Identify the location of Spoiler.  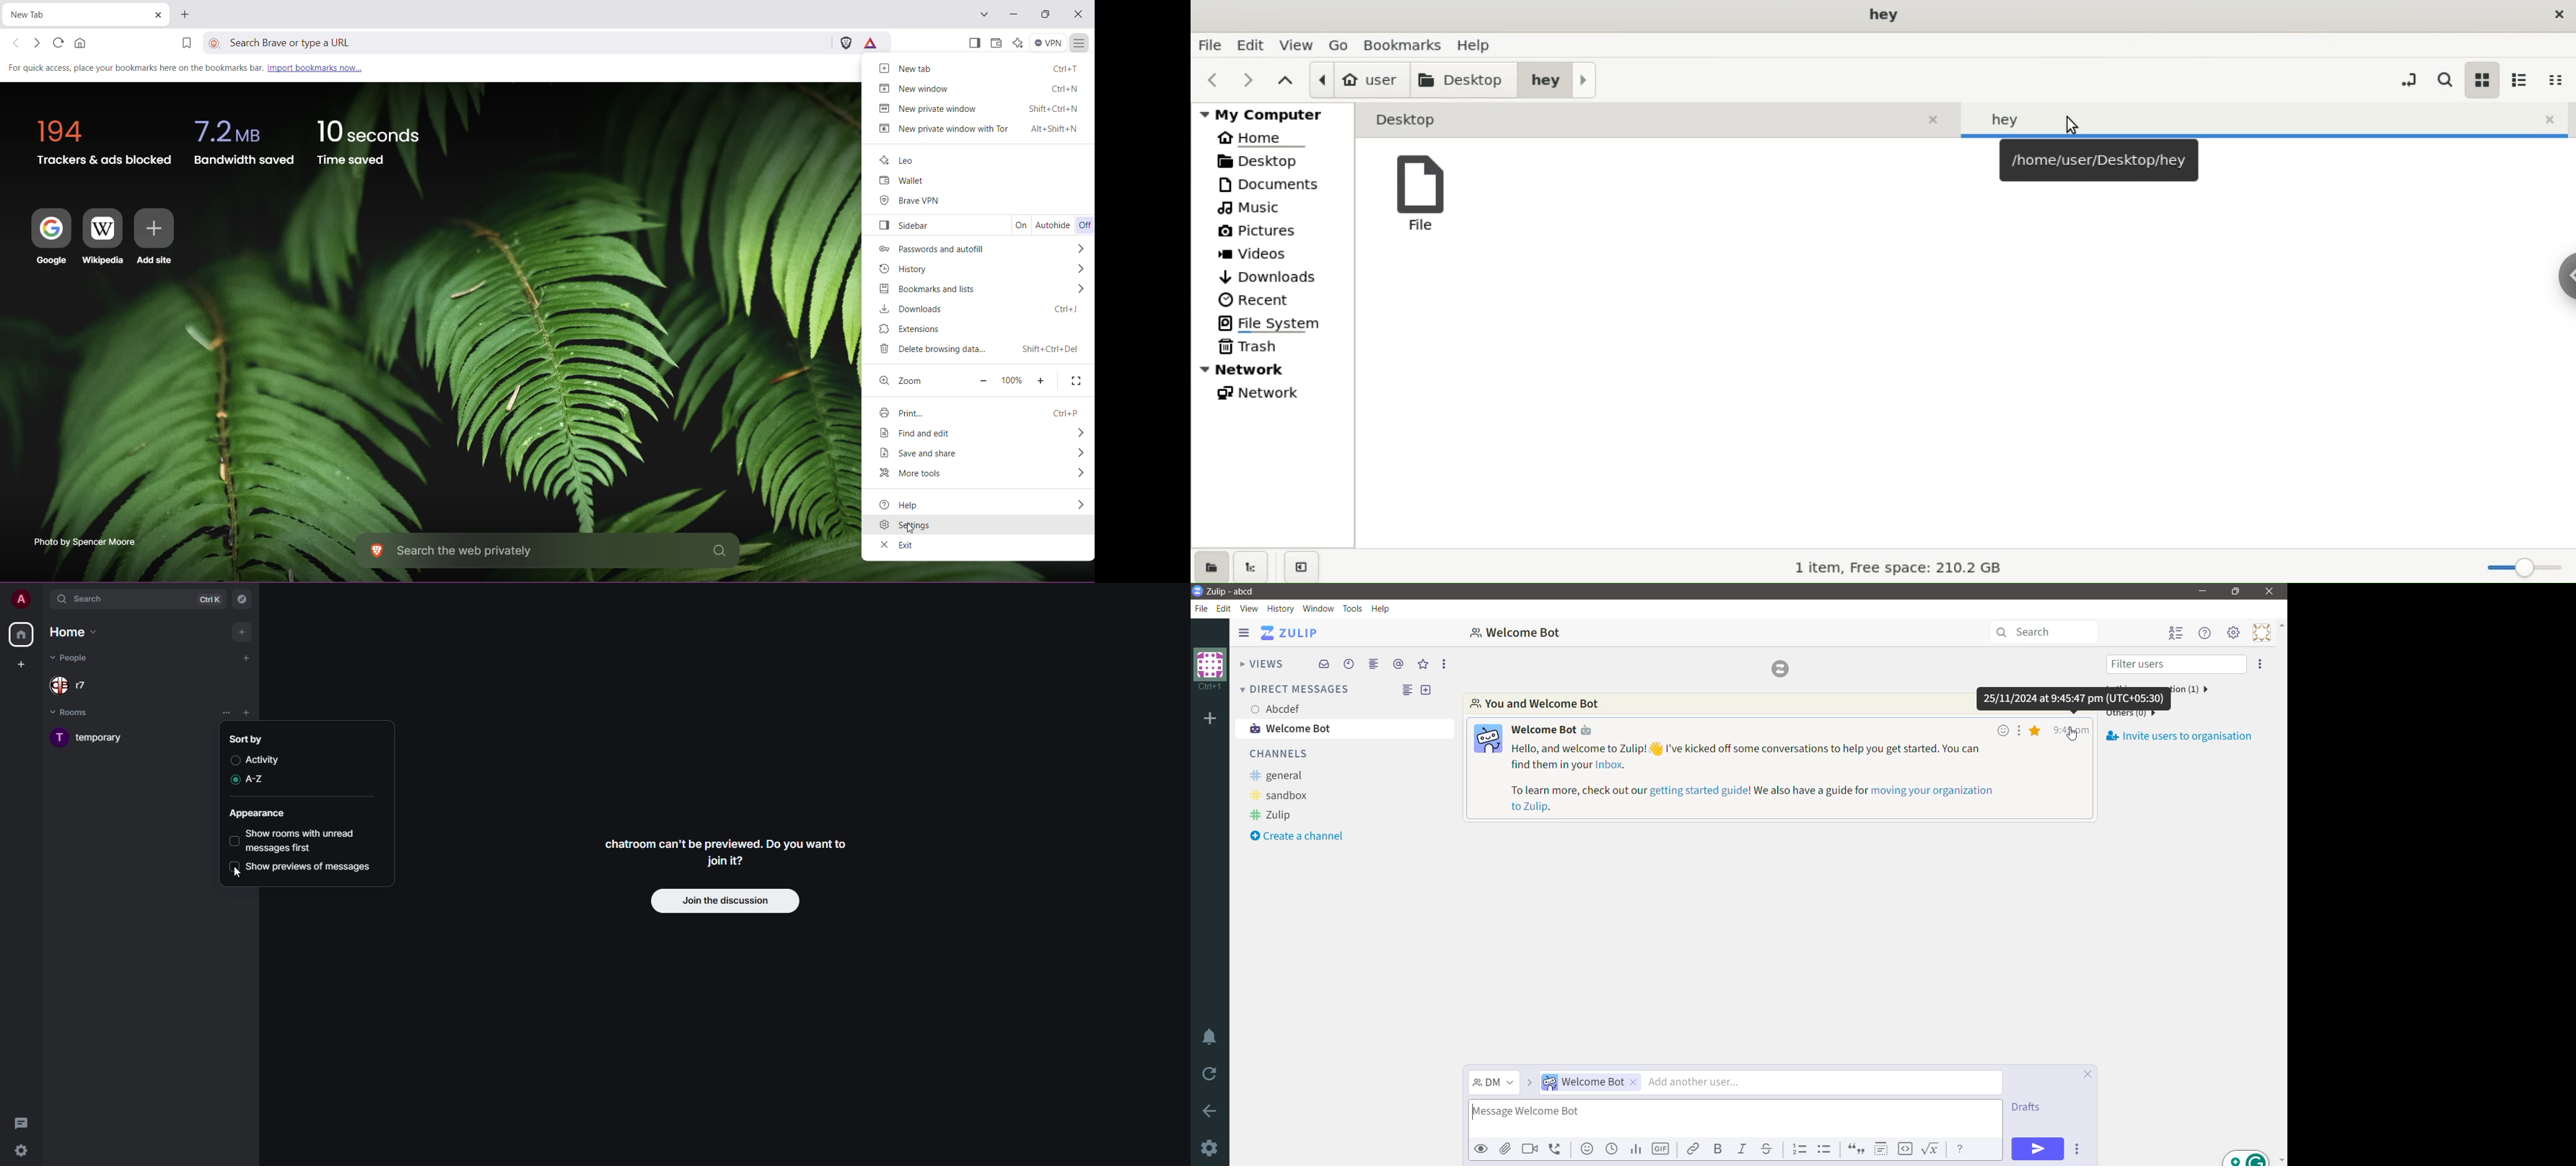
(1881, 1149).